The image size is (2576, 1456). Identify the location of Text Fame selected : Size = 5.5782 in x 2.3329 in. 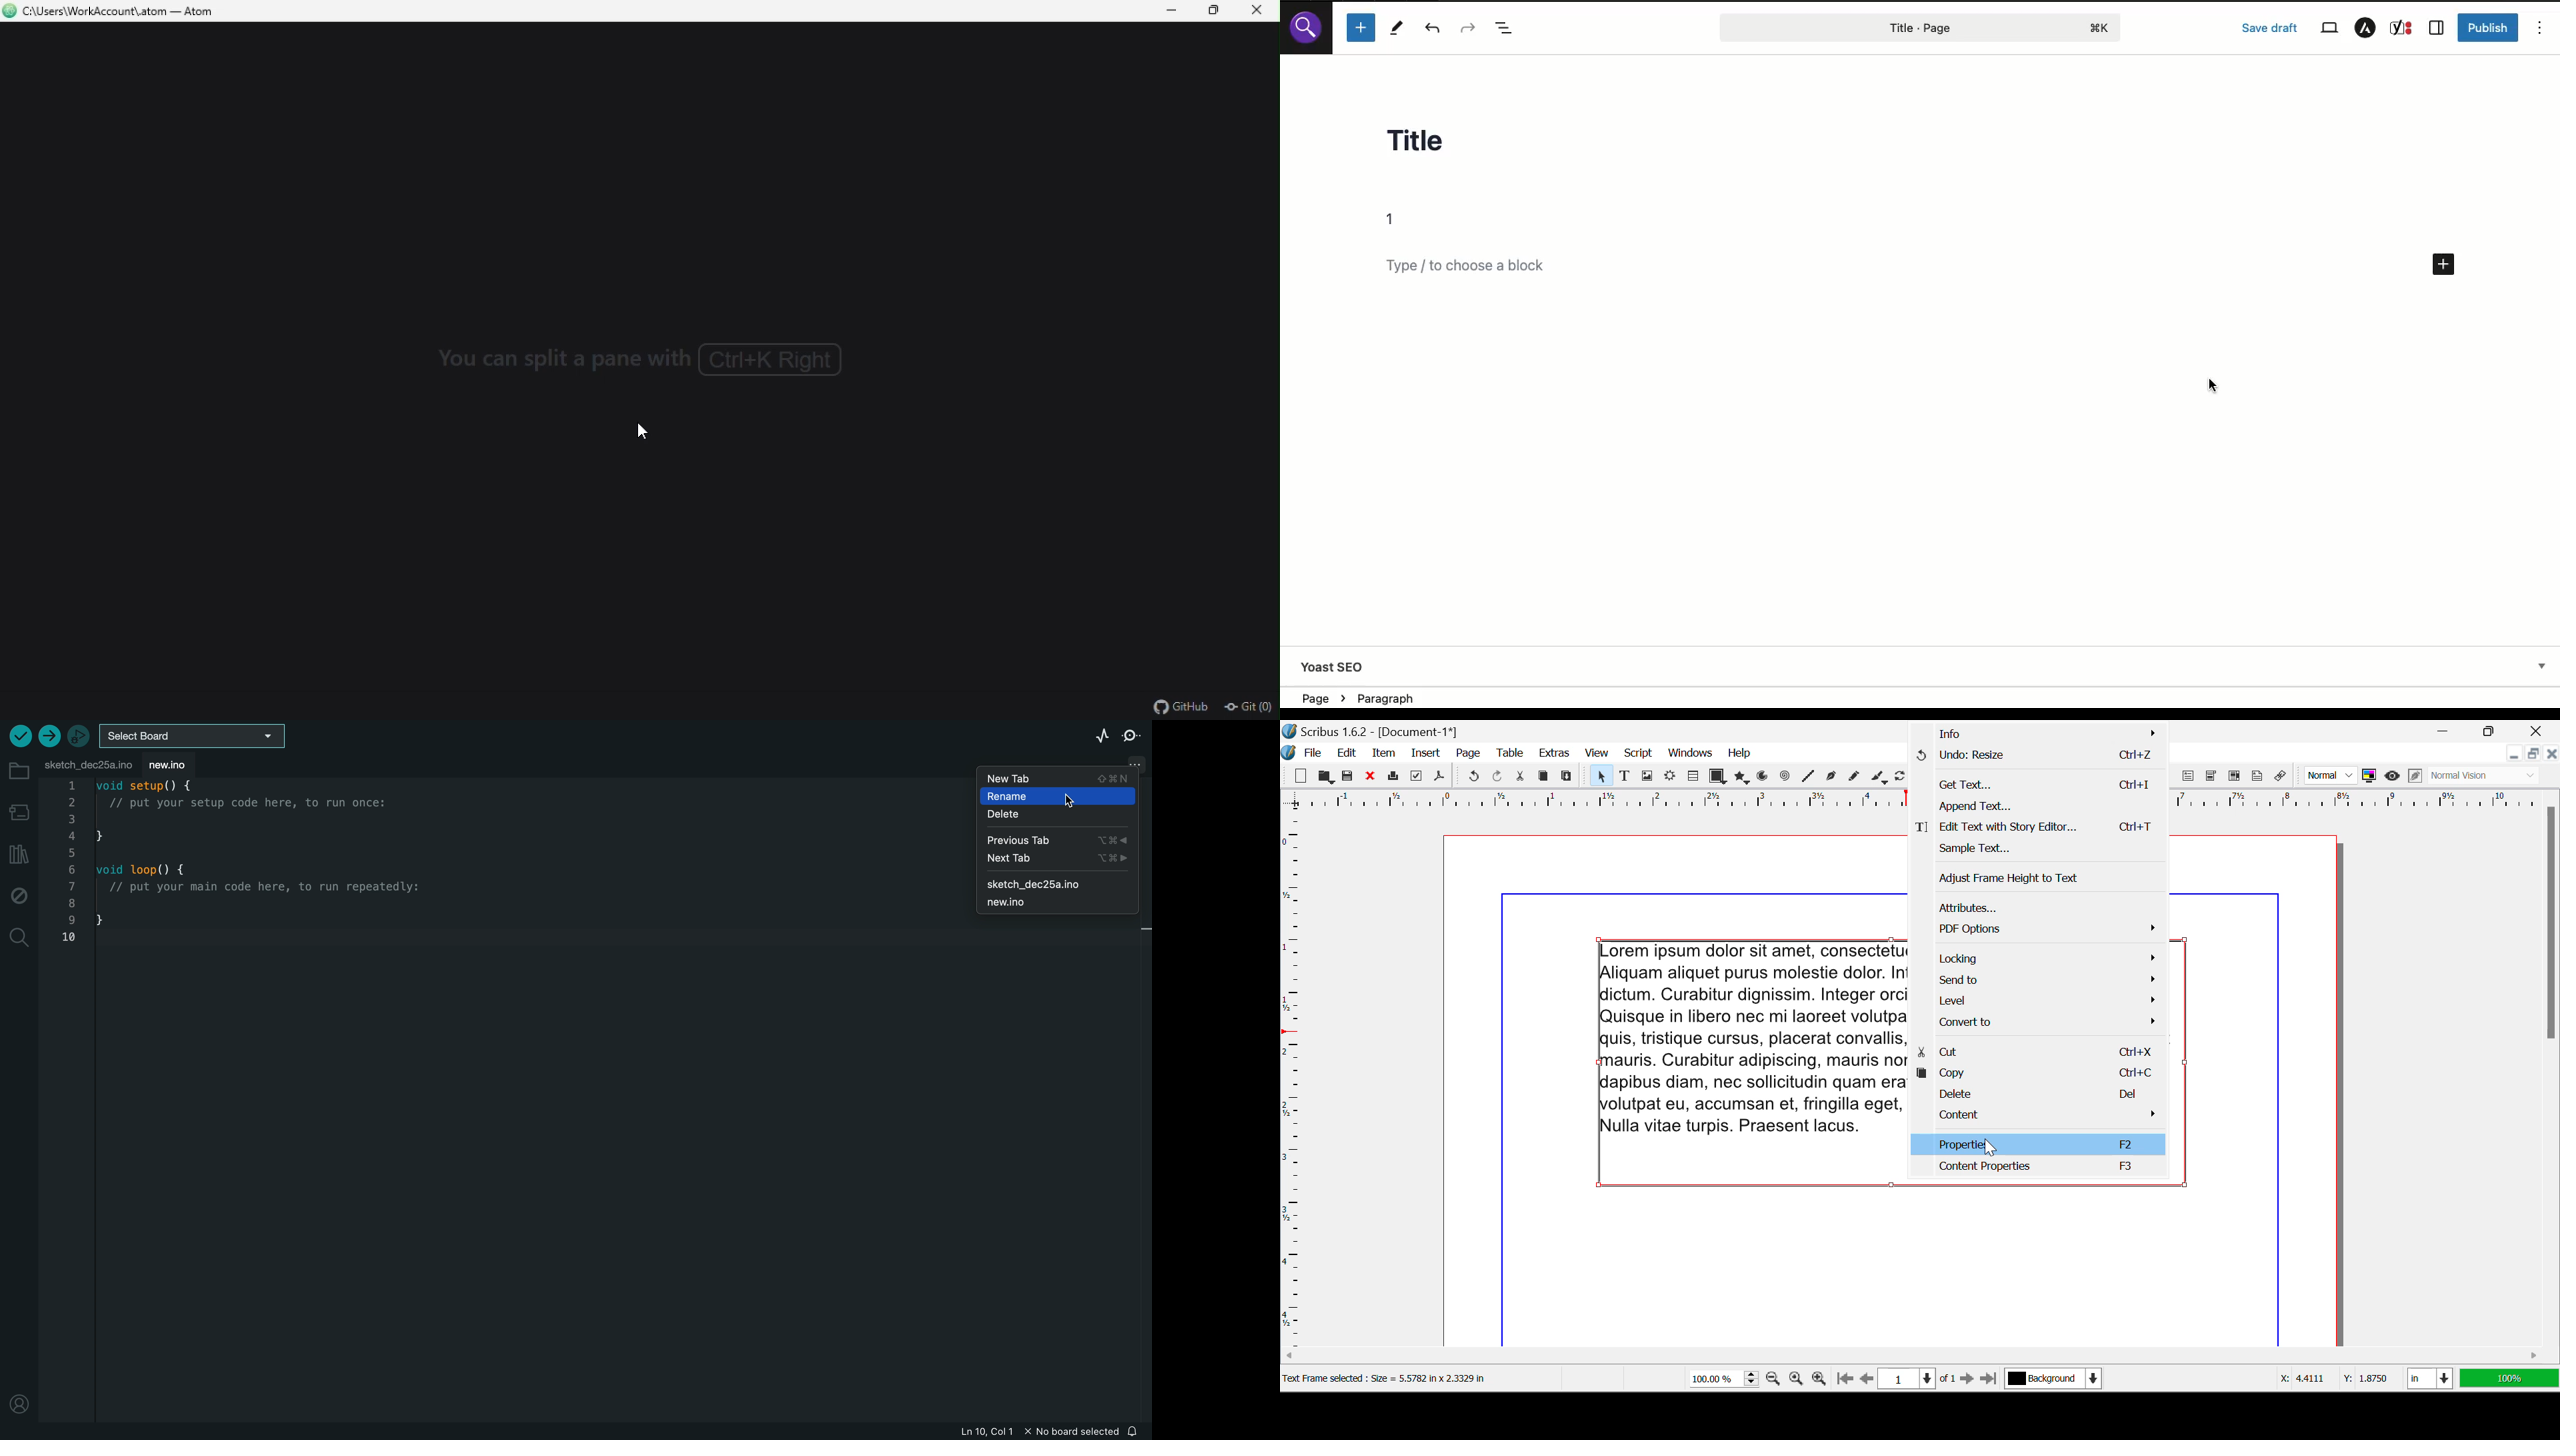
(1387, 1379).